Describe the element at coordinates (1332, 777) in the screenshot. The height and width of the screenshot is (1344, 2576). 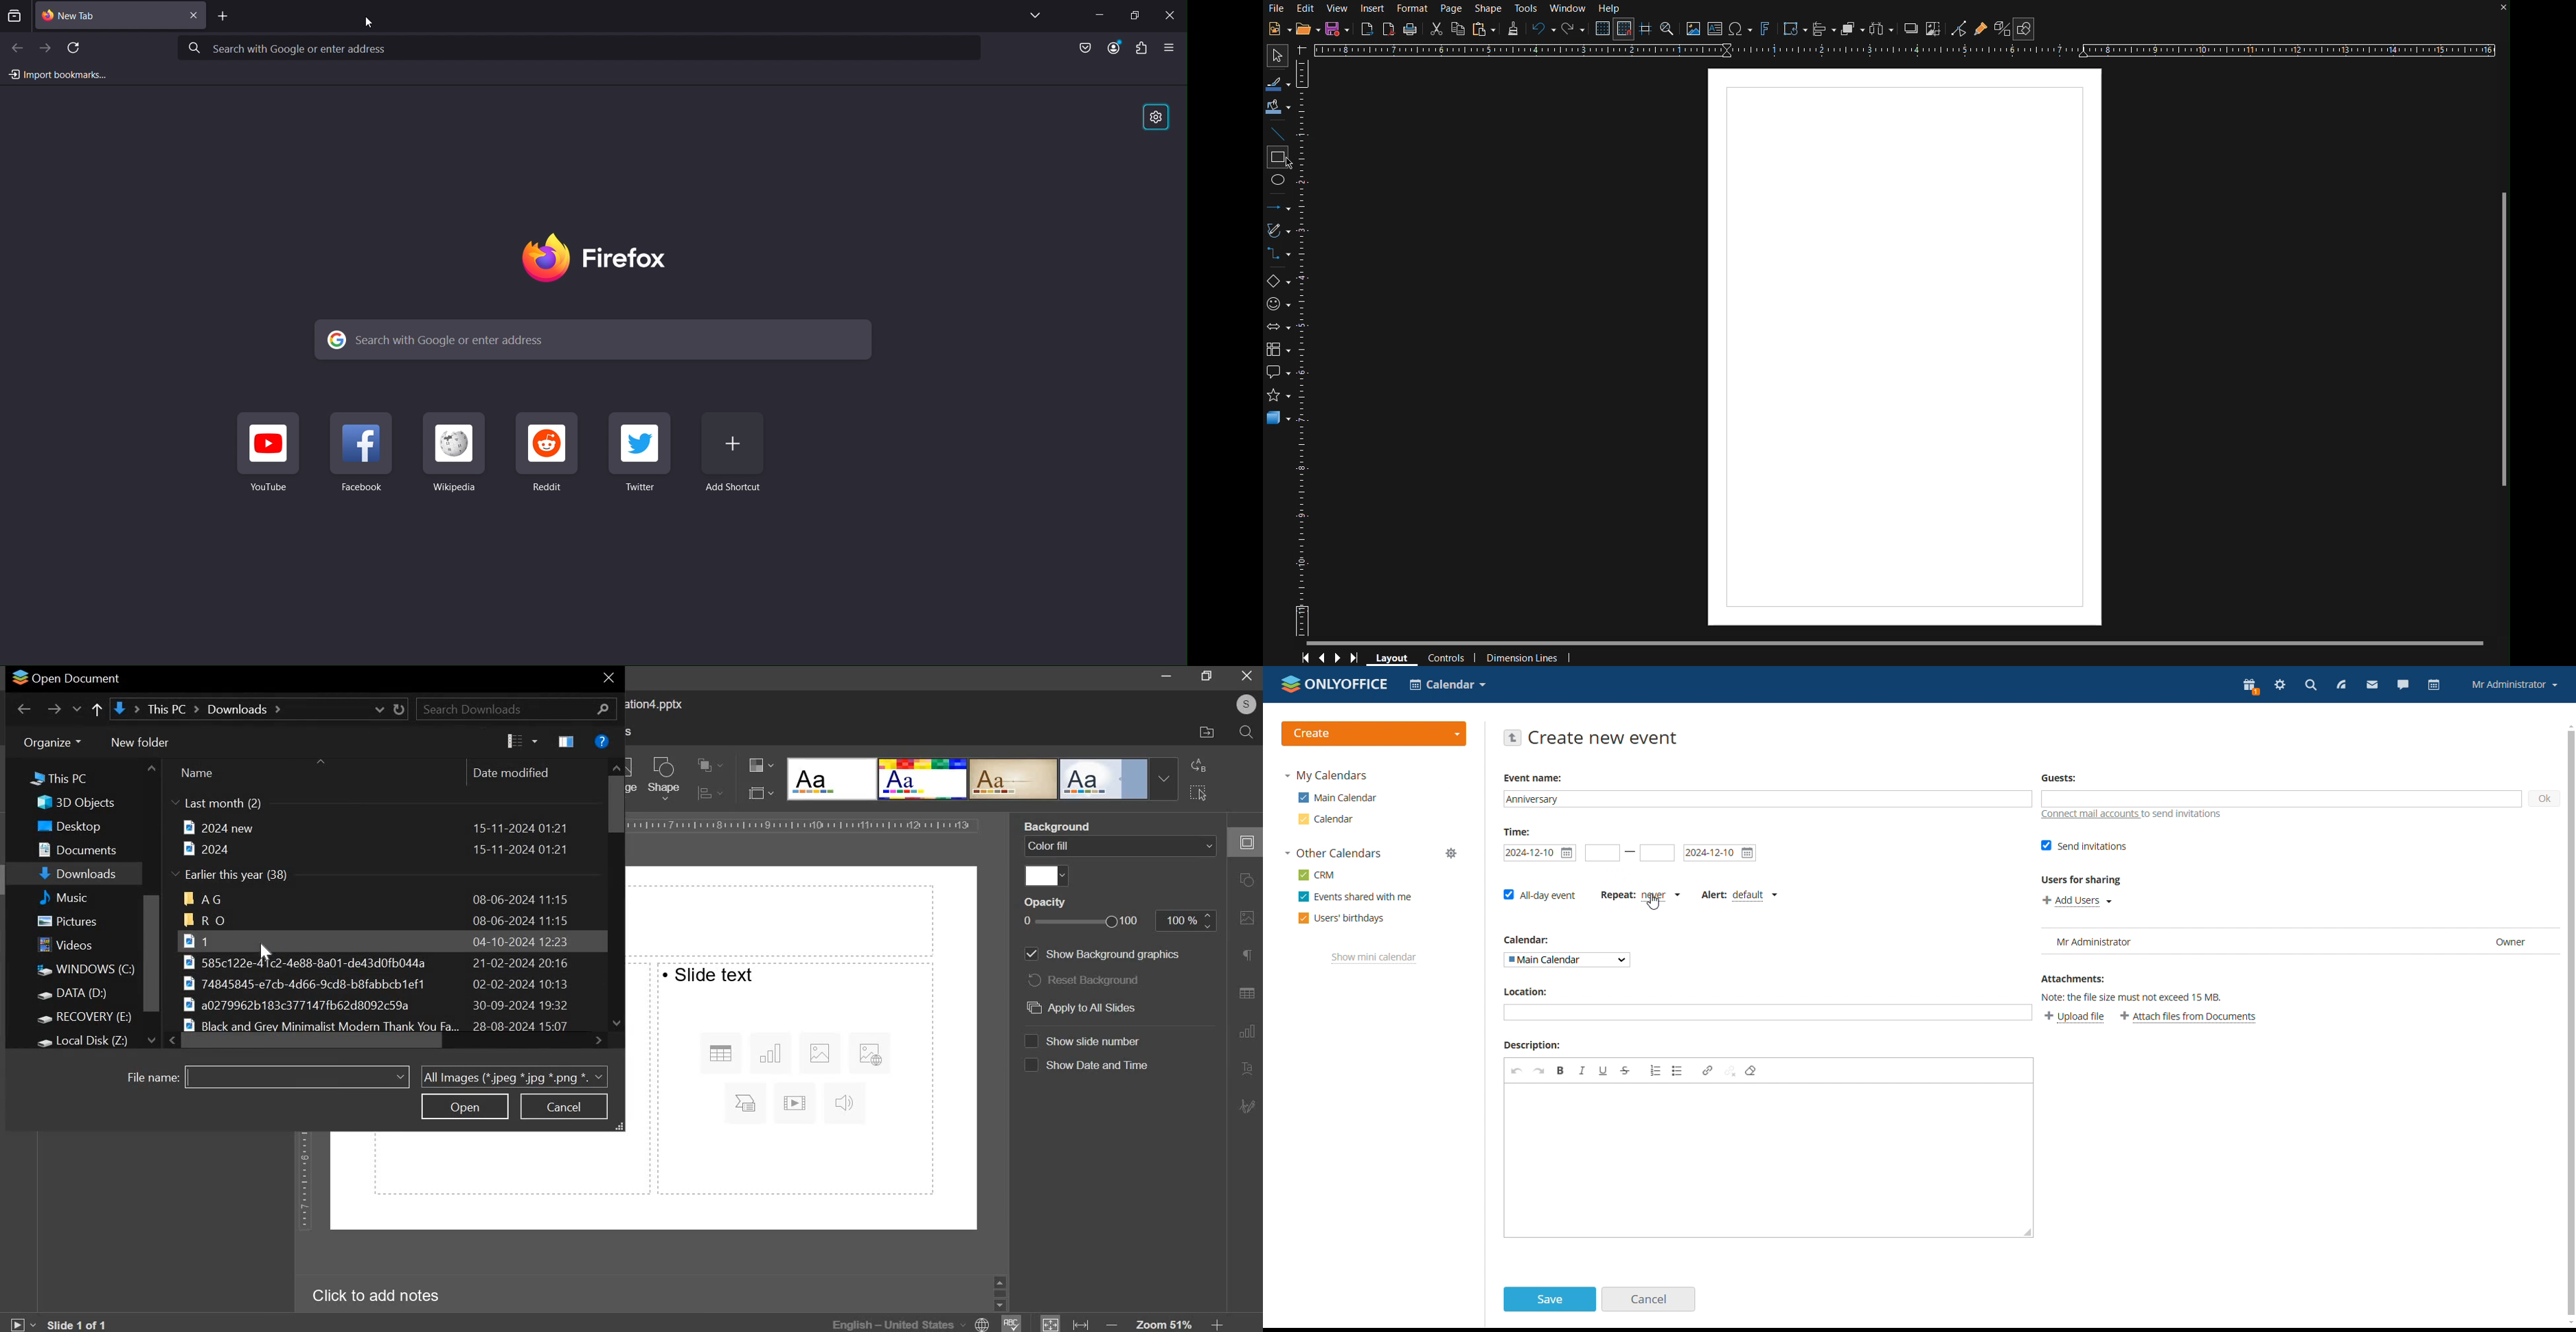
I see `my calendar` at that location.